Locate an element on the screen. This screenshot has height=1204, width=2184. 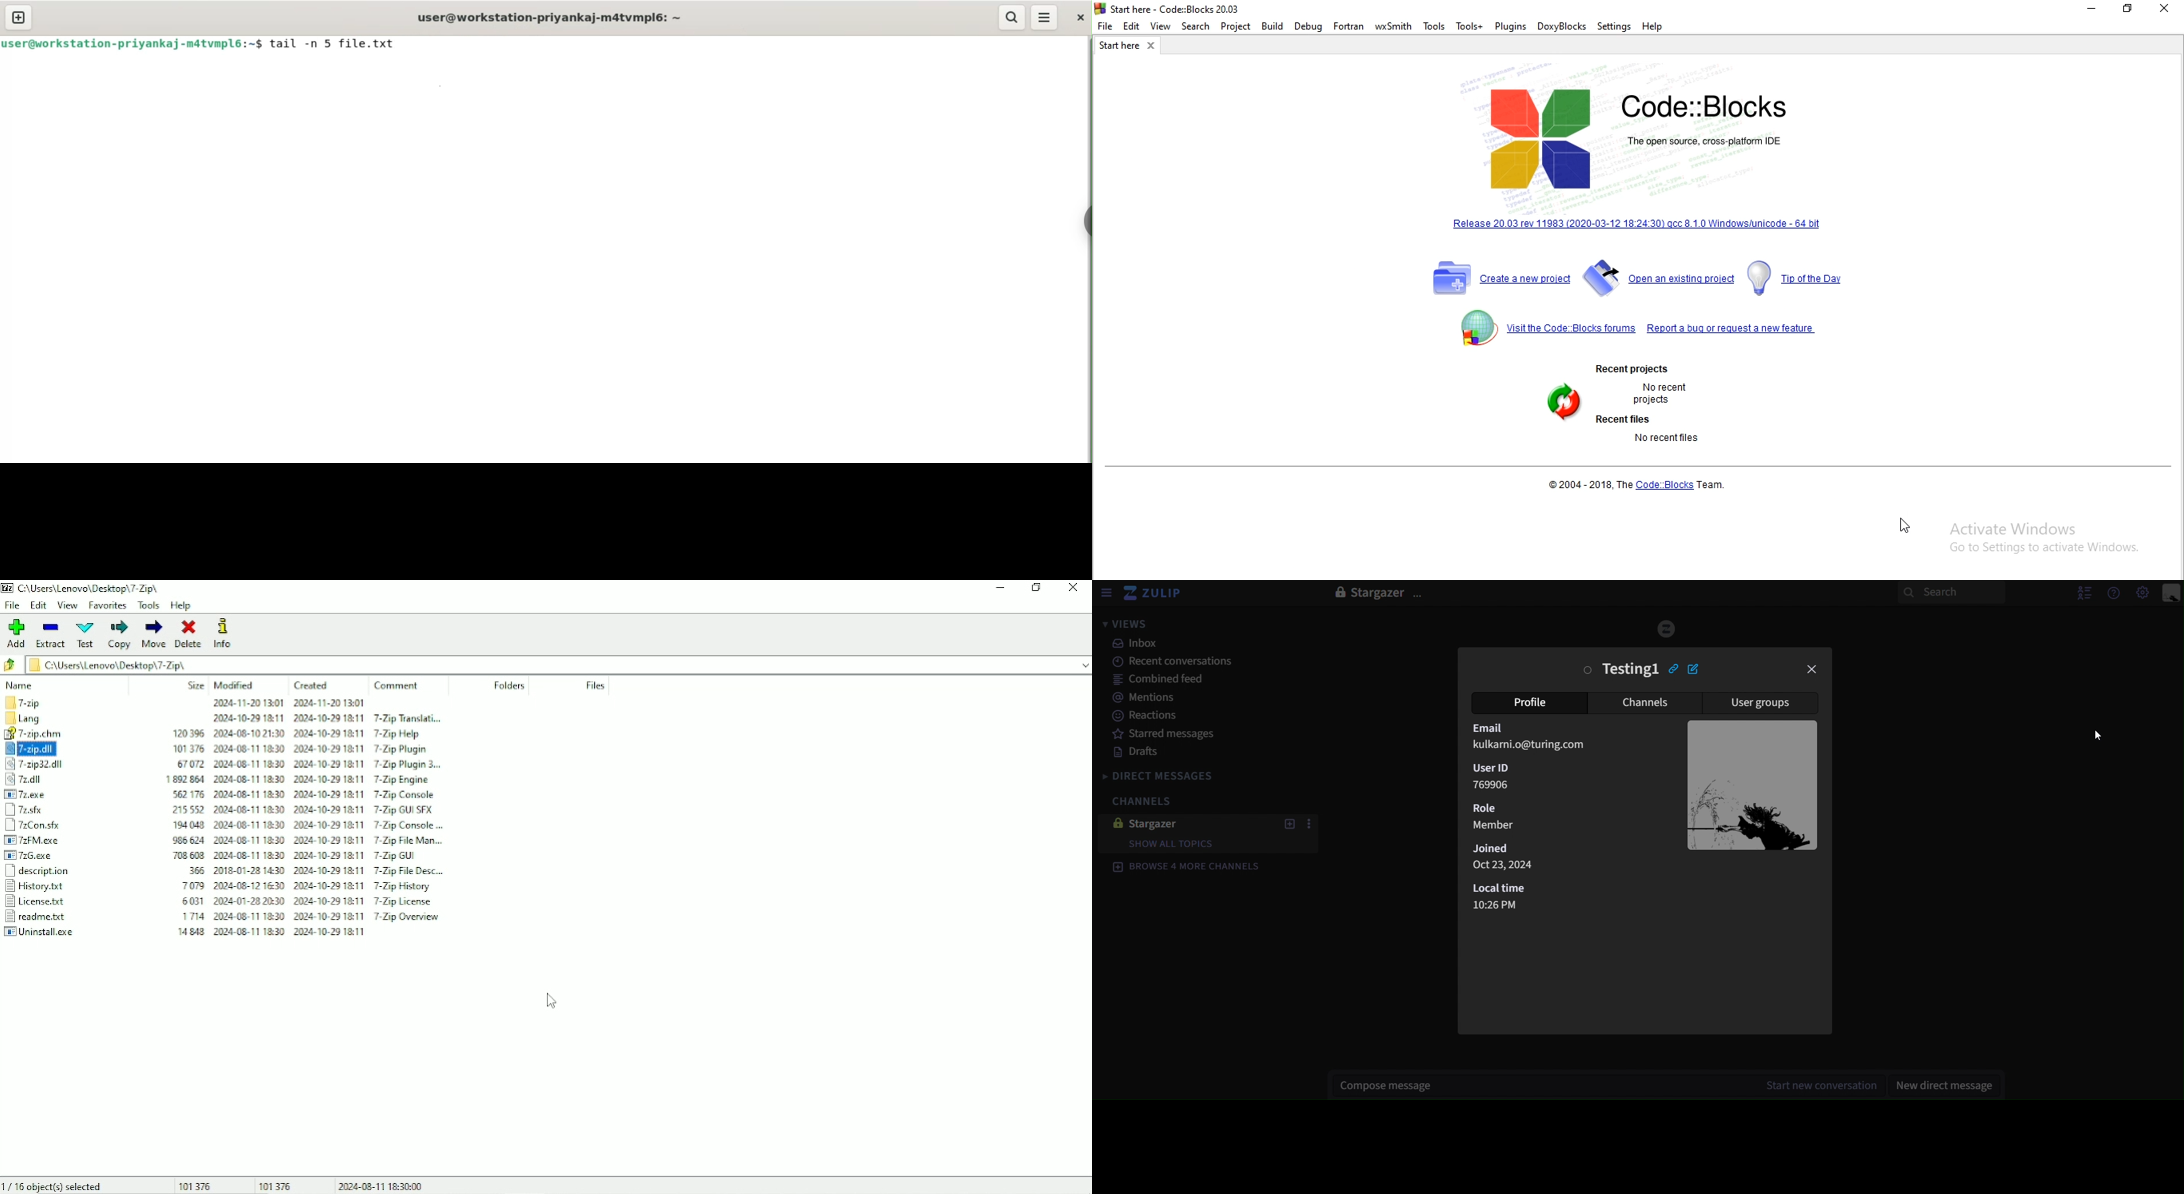
View is located at coordinates (1162, 27).